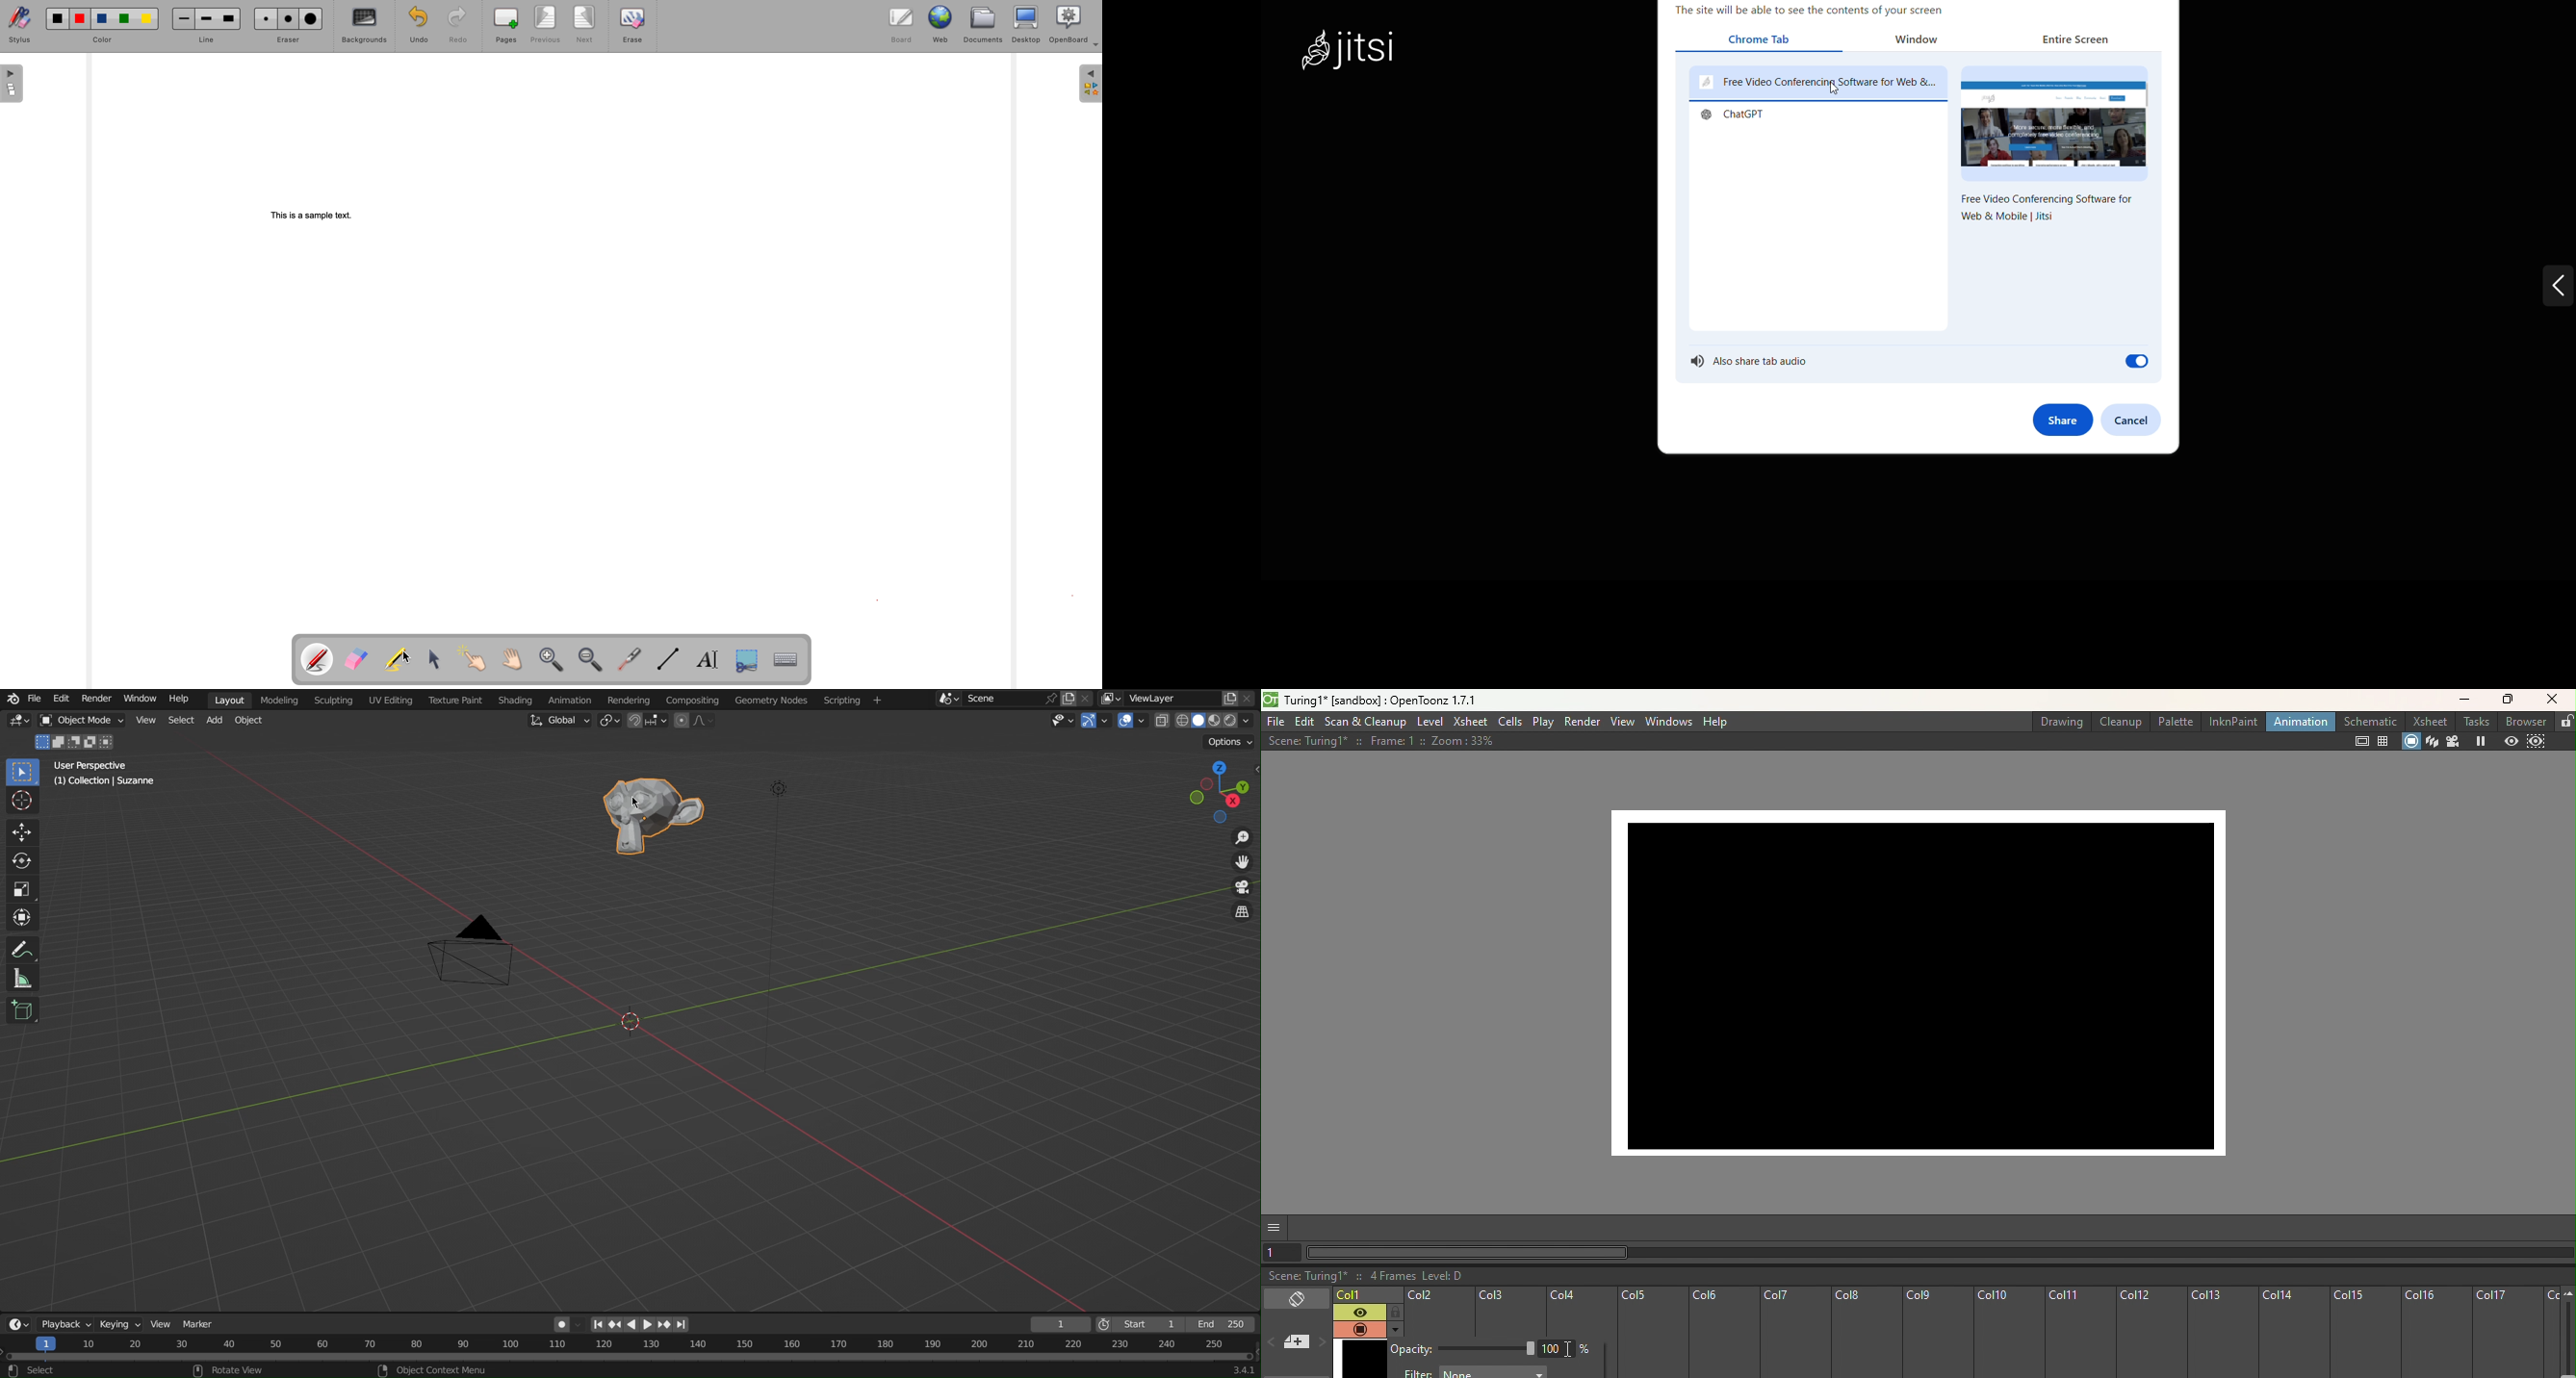  I want to click on Additional column settings, so click(1394, 1329).